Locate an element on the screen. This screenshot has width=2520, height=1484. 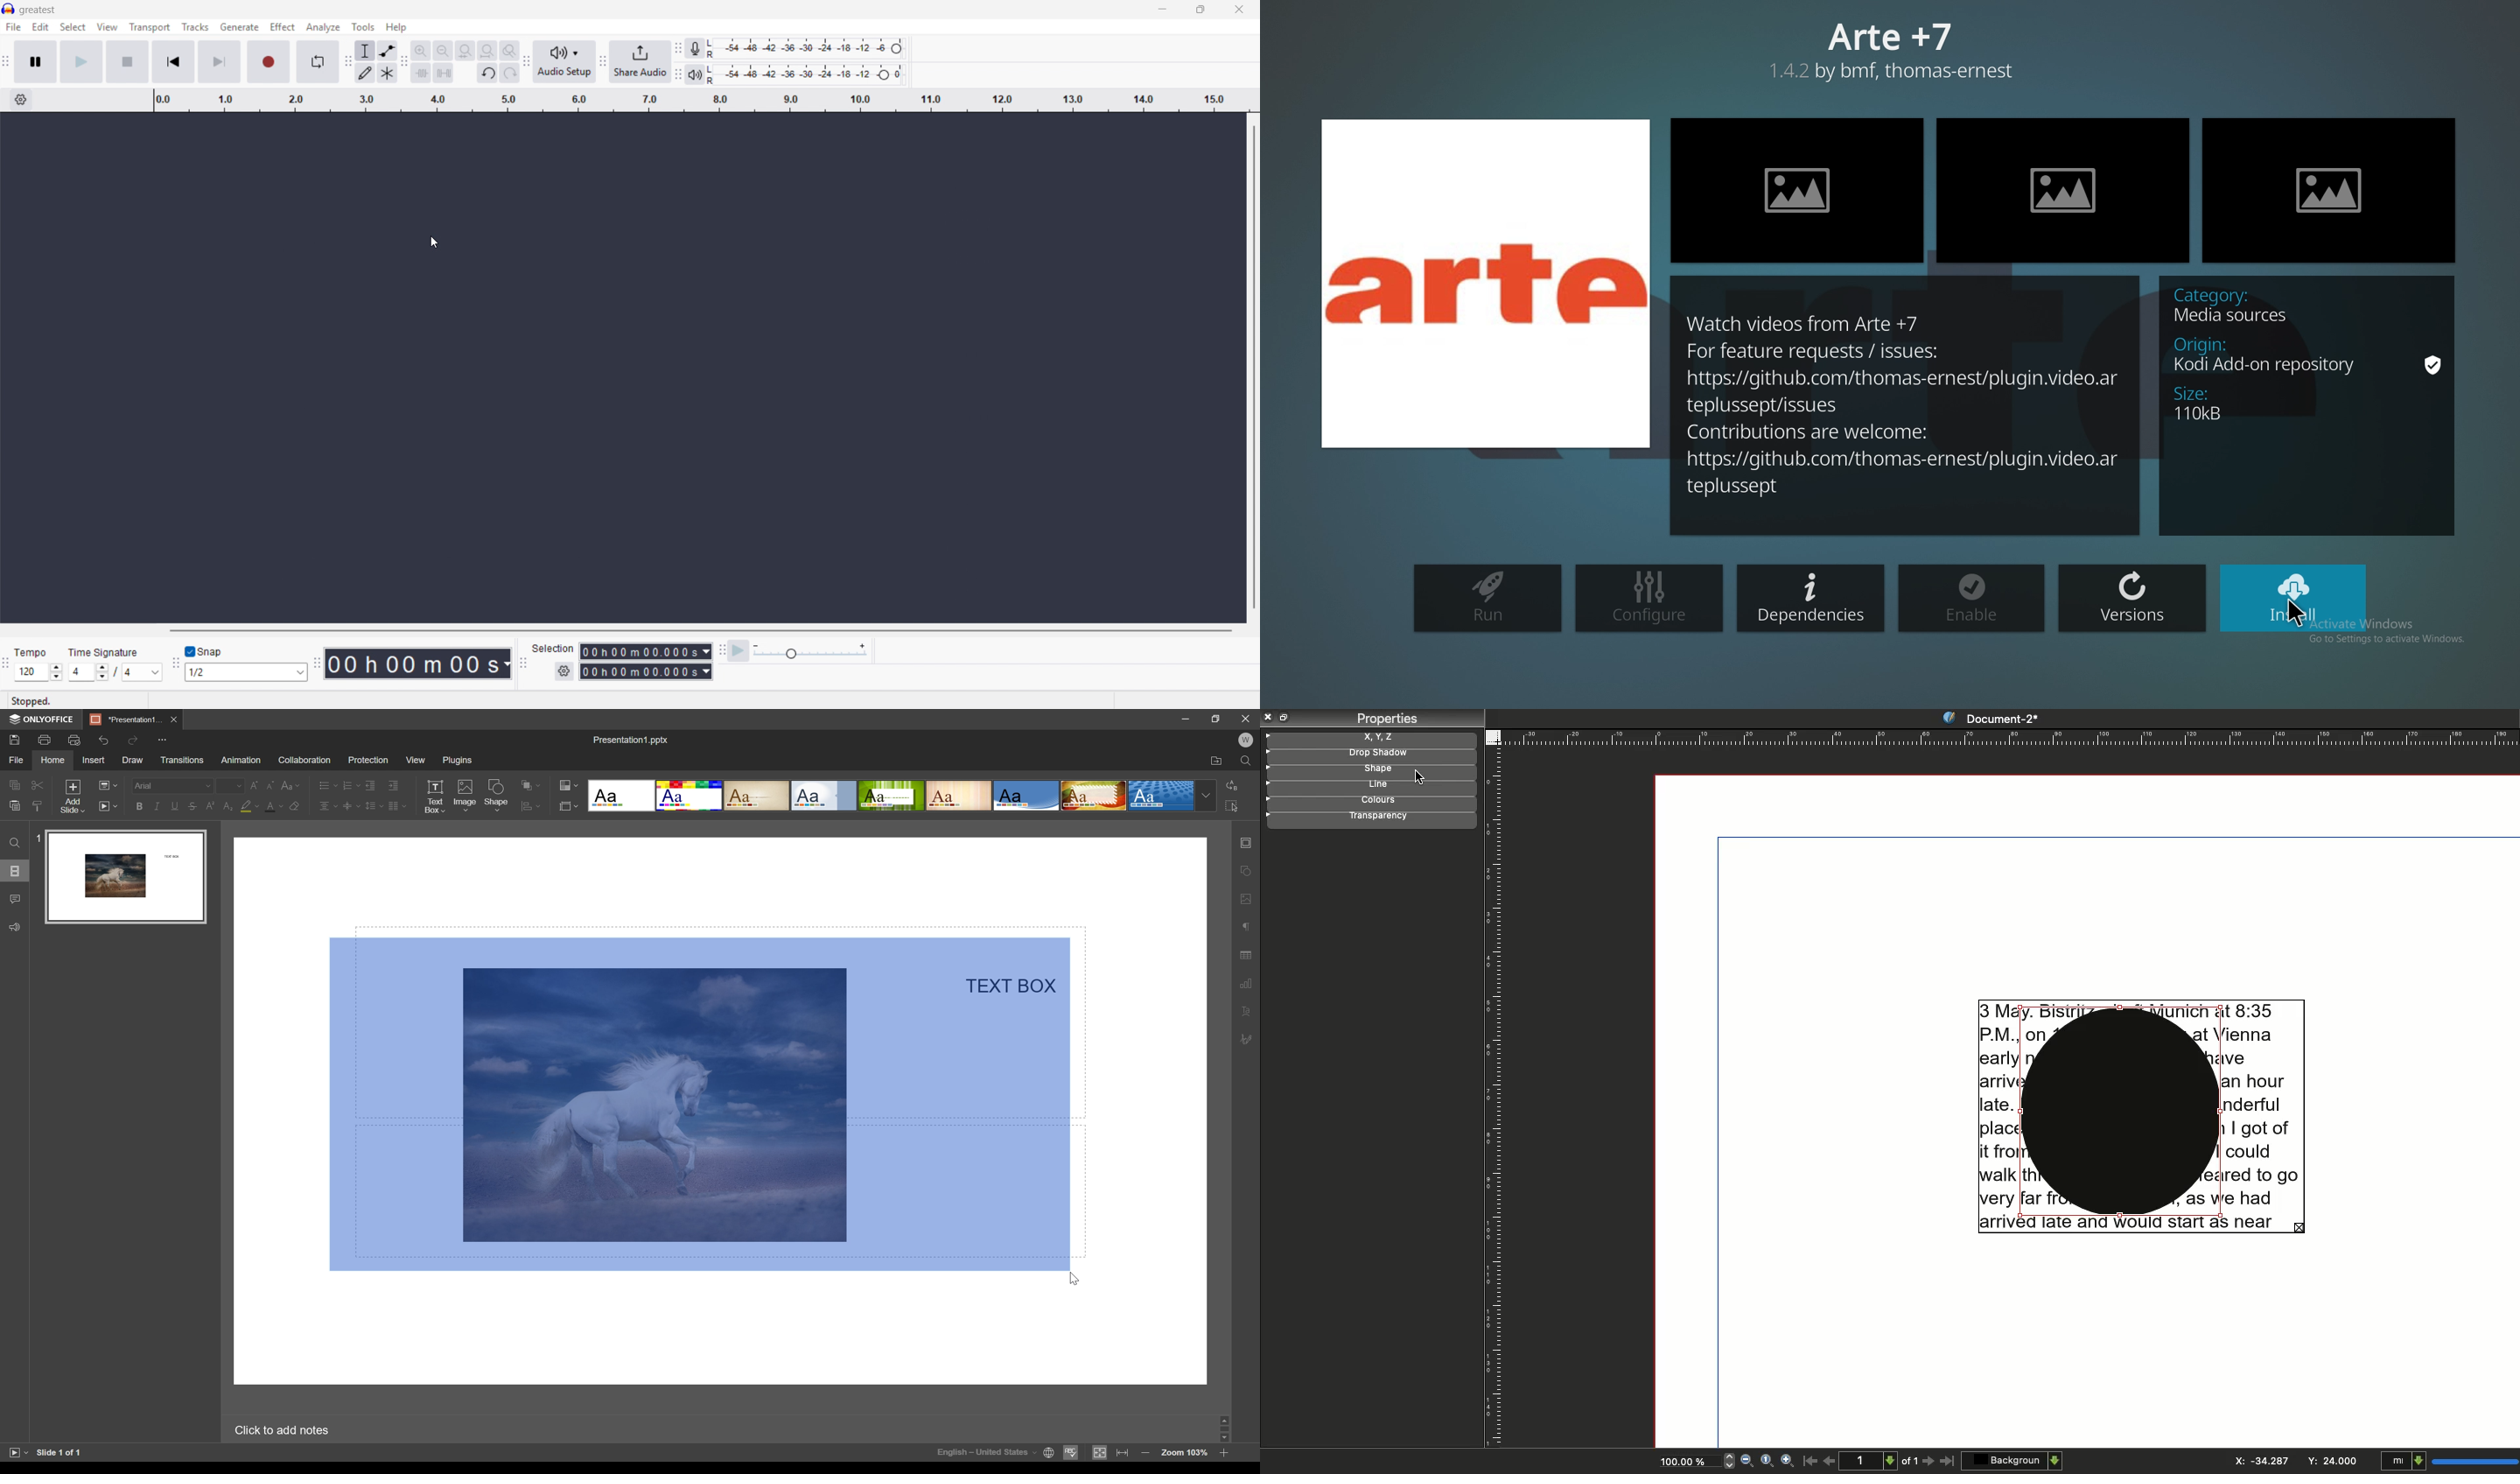
cursor is located at coordinates (1077, 1278).